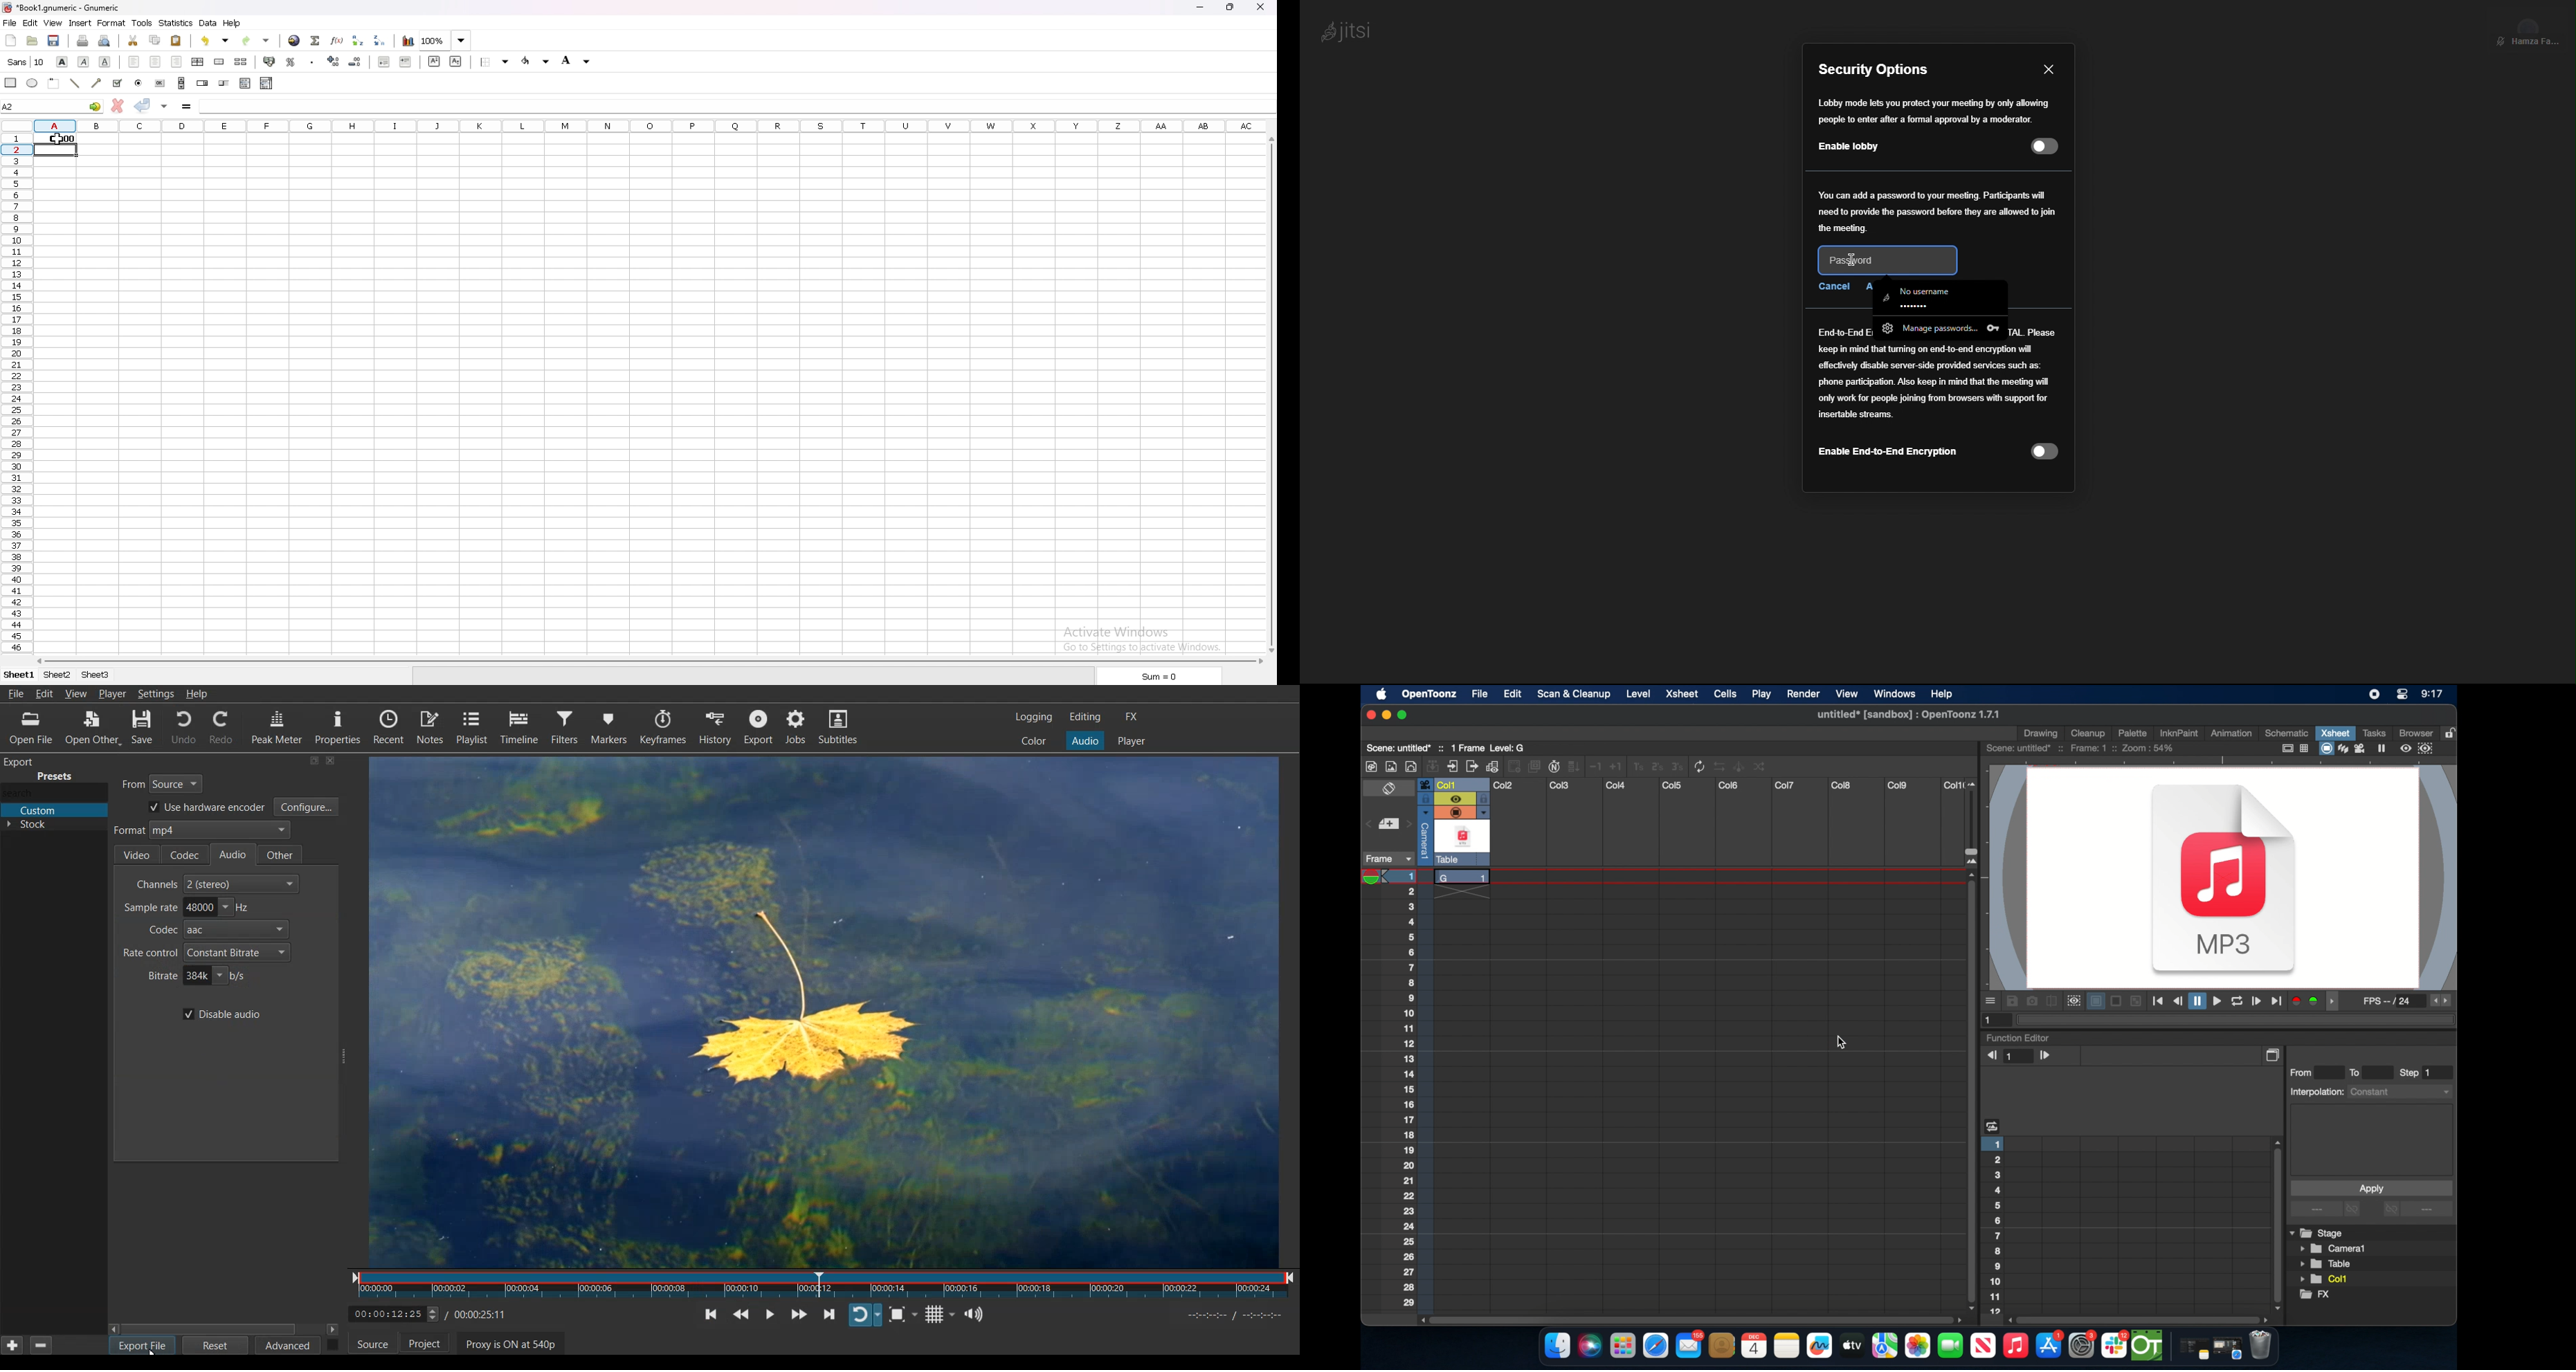  Describe the element at coordinates (271, 62) in the screenshot. I see `accounting` at that location.